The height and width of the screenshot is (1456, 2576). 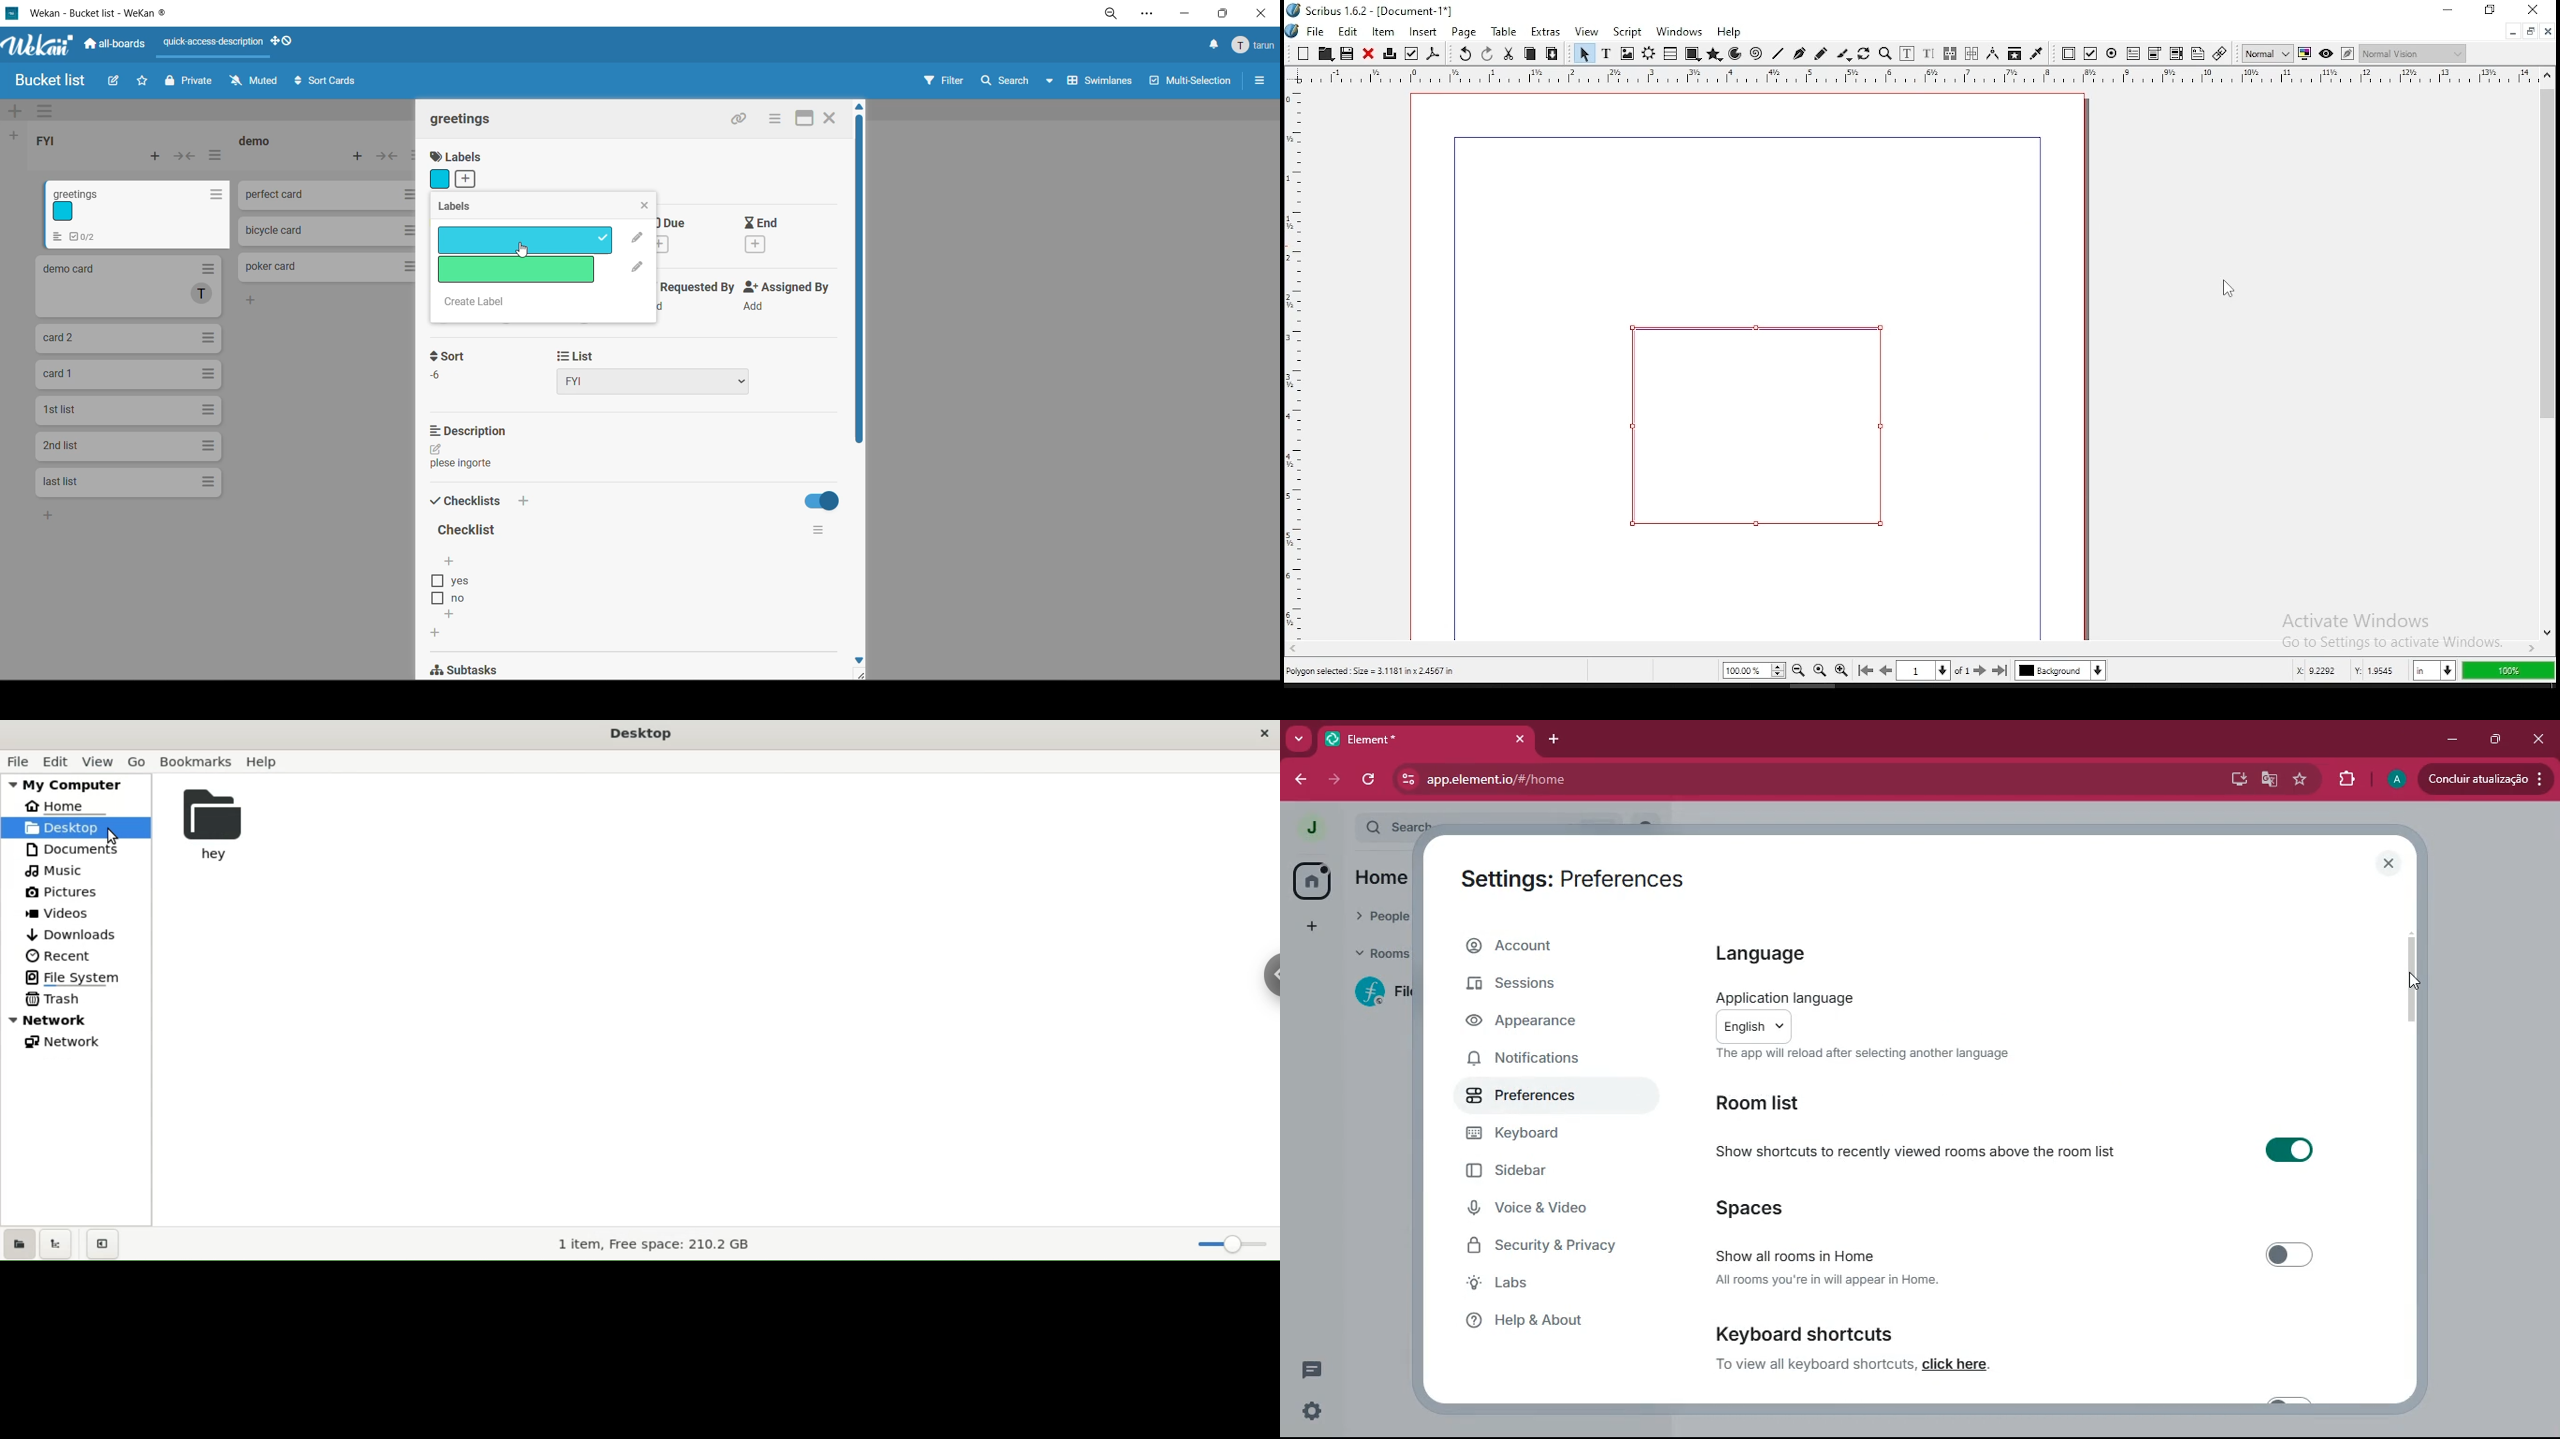 What do you see at coordinates (1973, 54) in the screenshot?
I see `unlink text frames` at bounding box center [1973, 54].